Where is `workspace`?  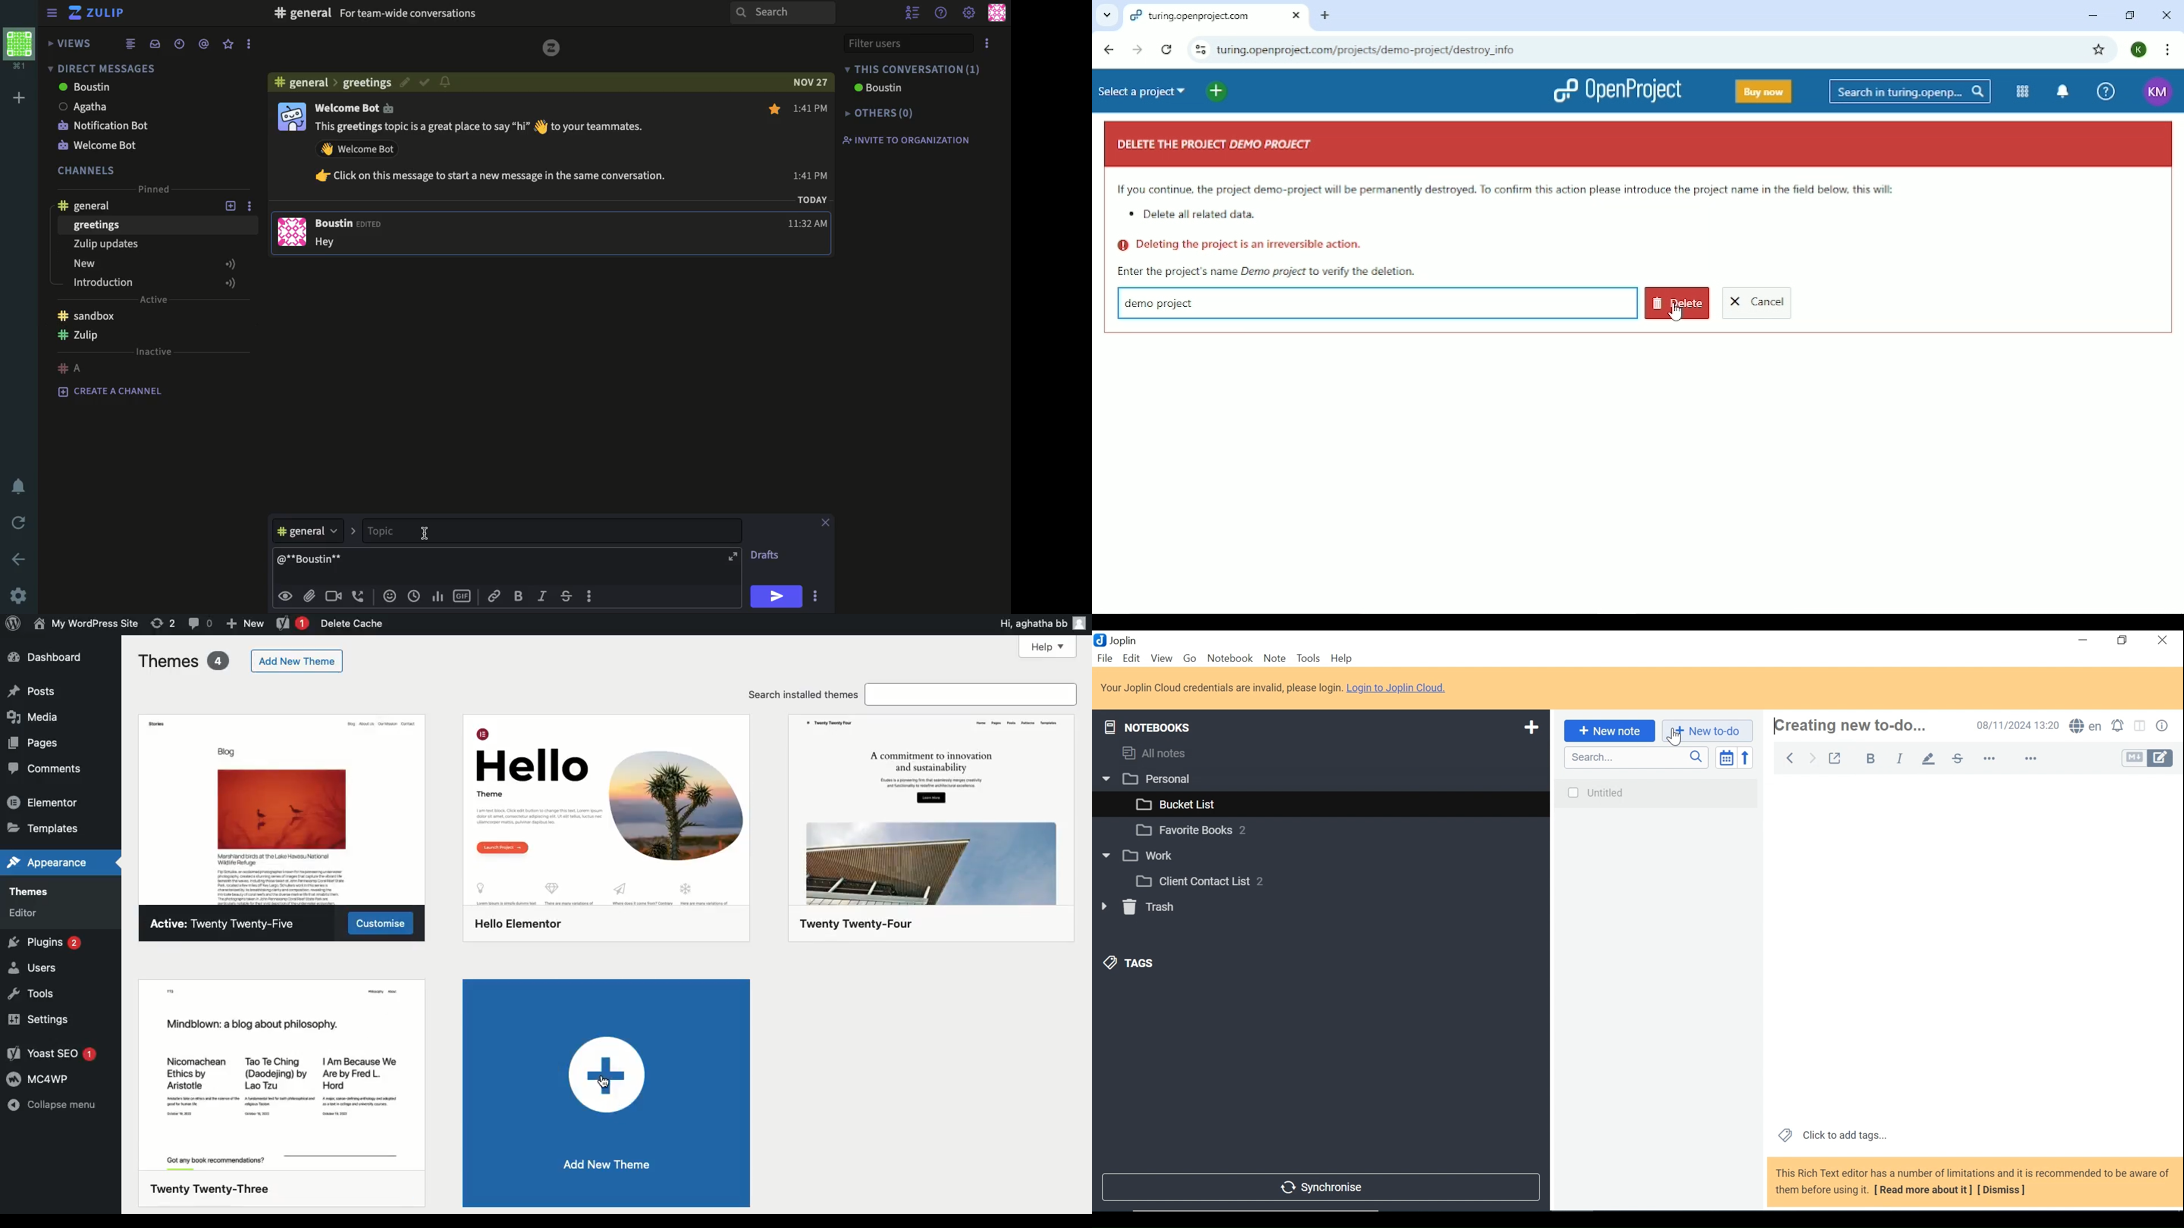 workspace is located at coordinates (22, 48).